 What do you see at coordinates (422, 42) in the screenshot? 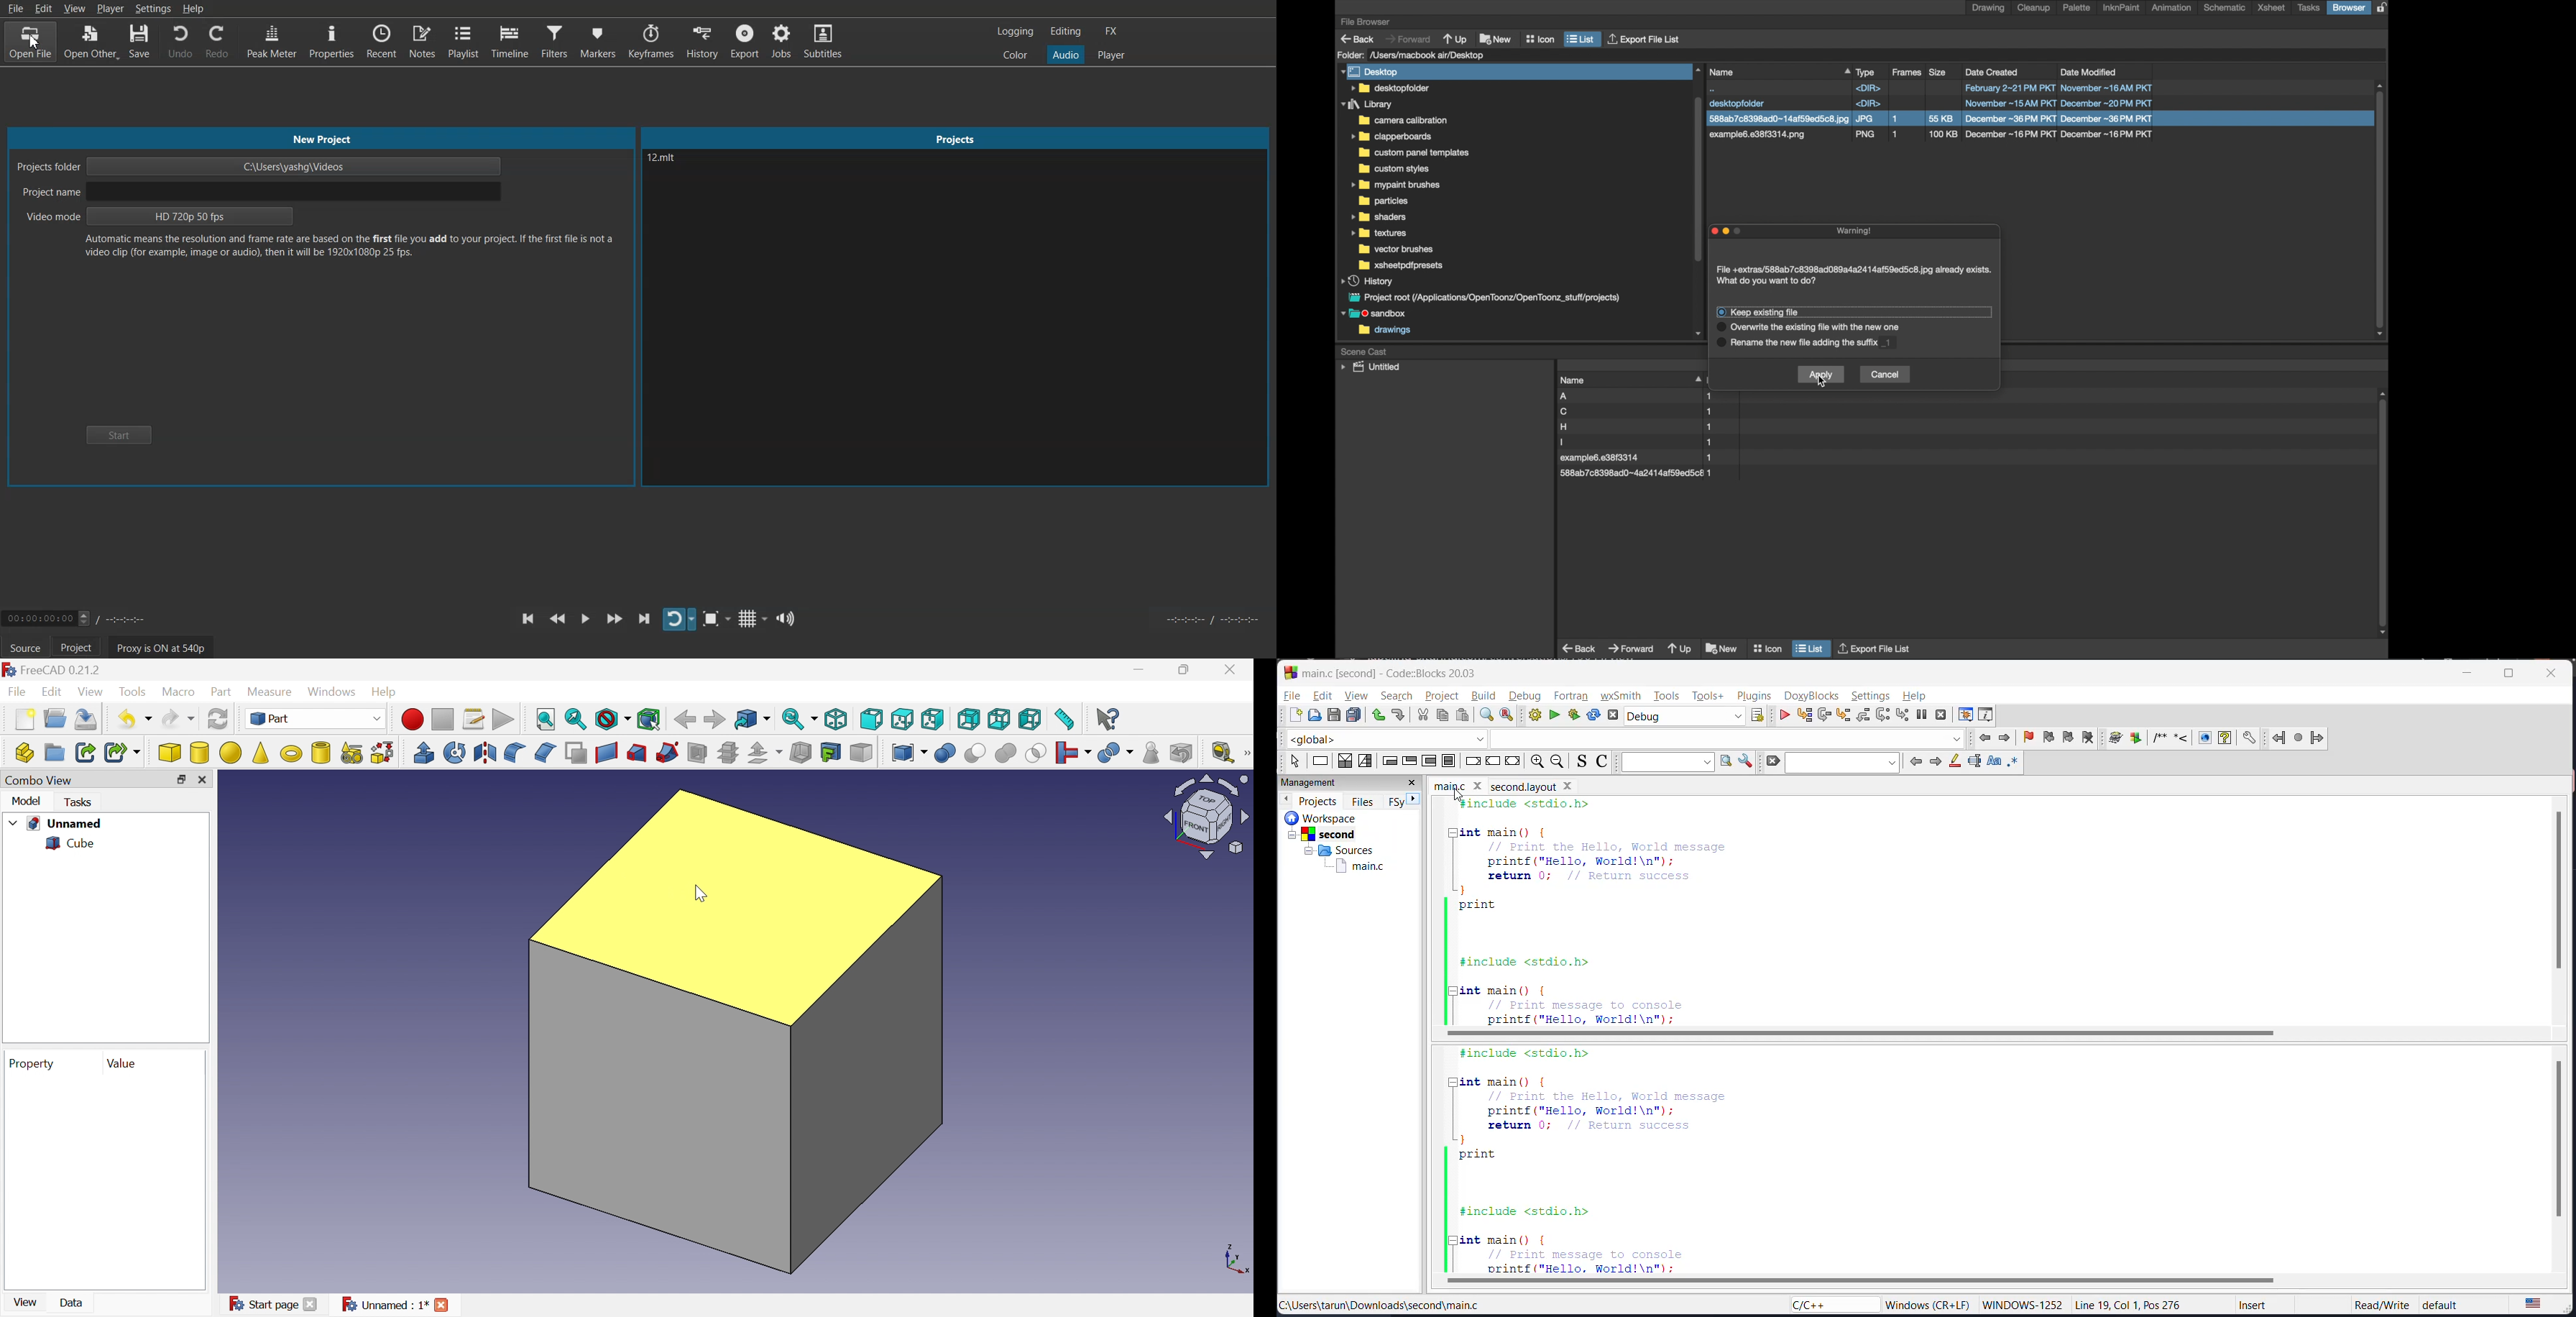
I see `Notes` at bounding box center [422, 42].